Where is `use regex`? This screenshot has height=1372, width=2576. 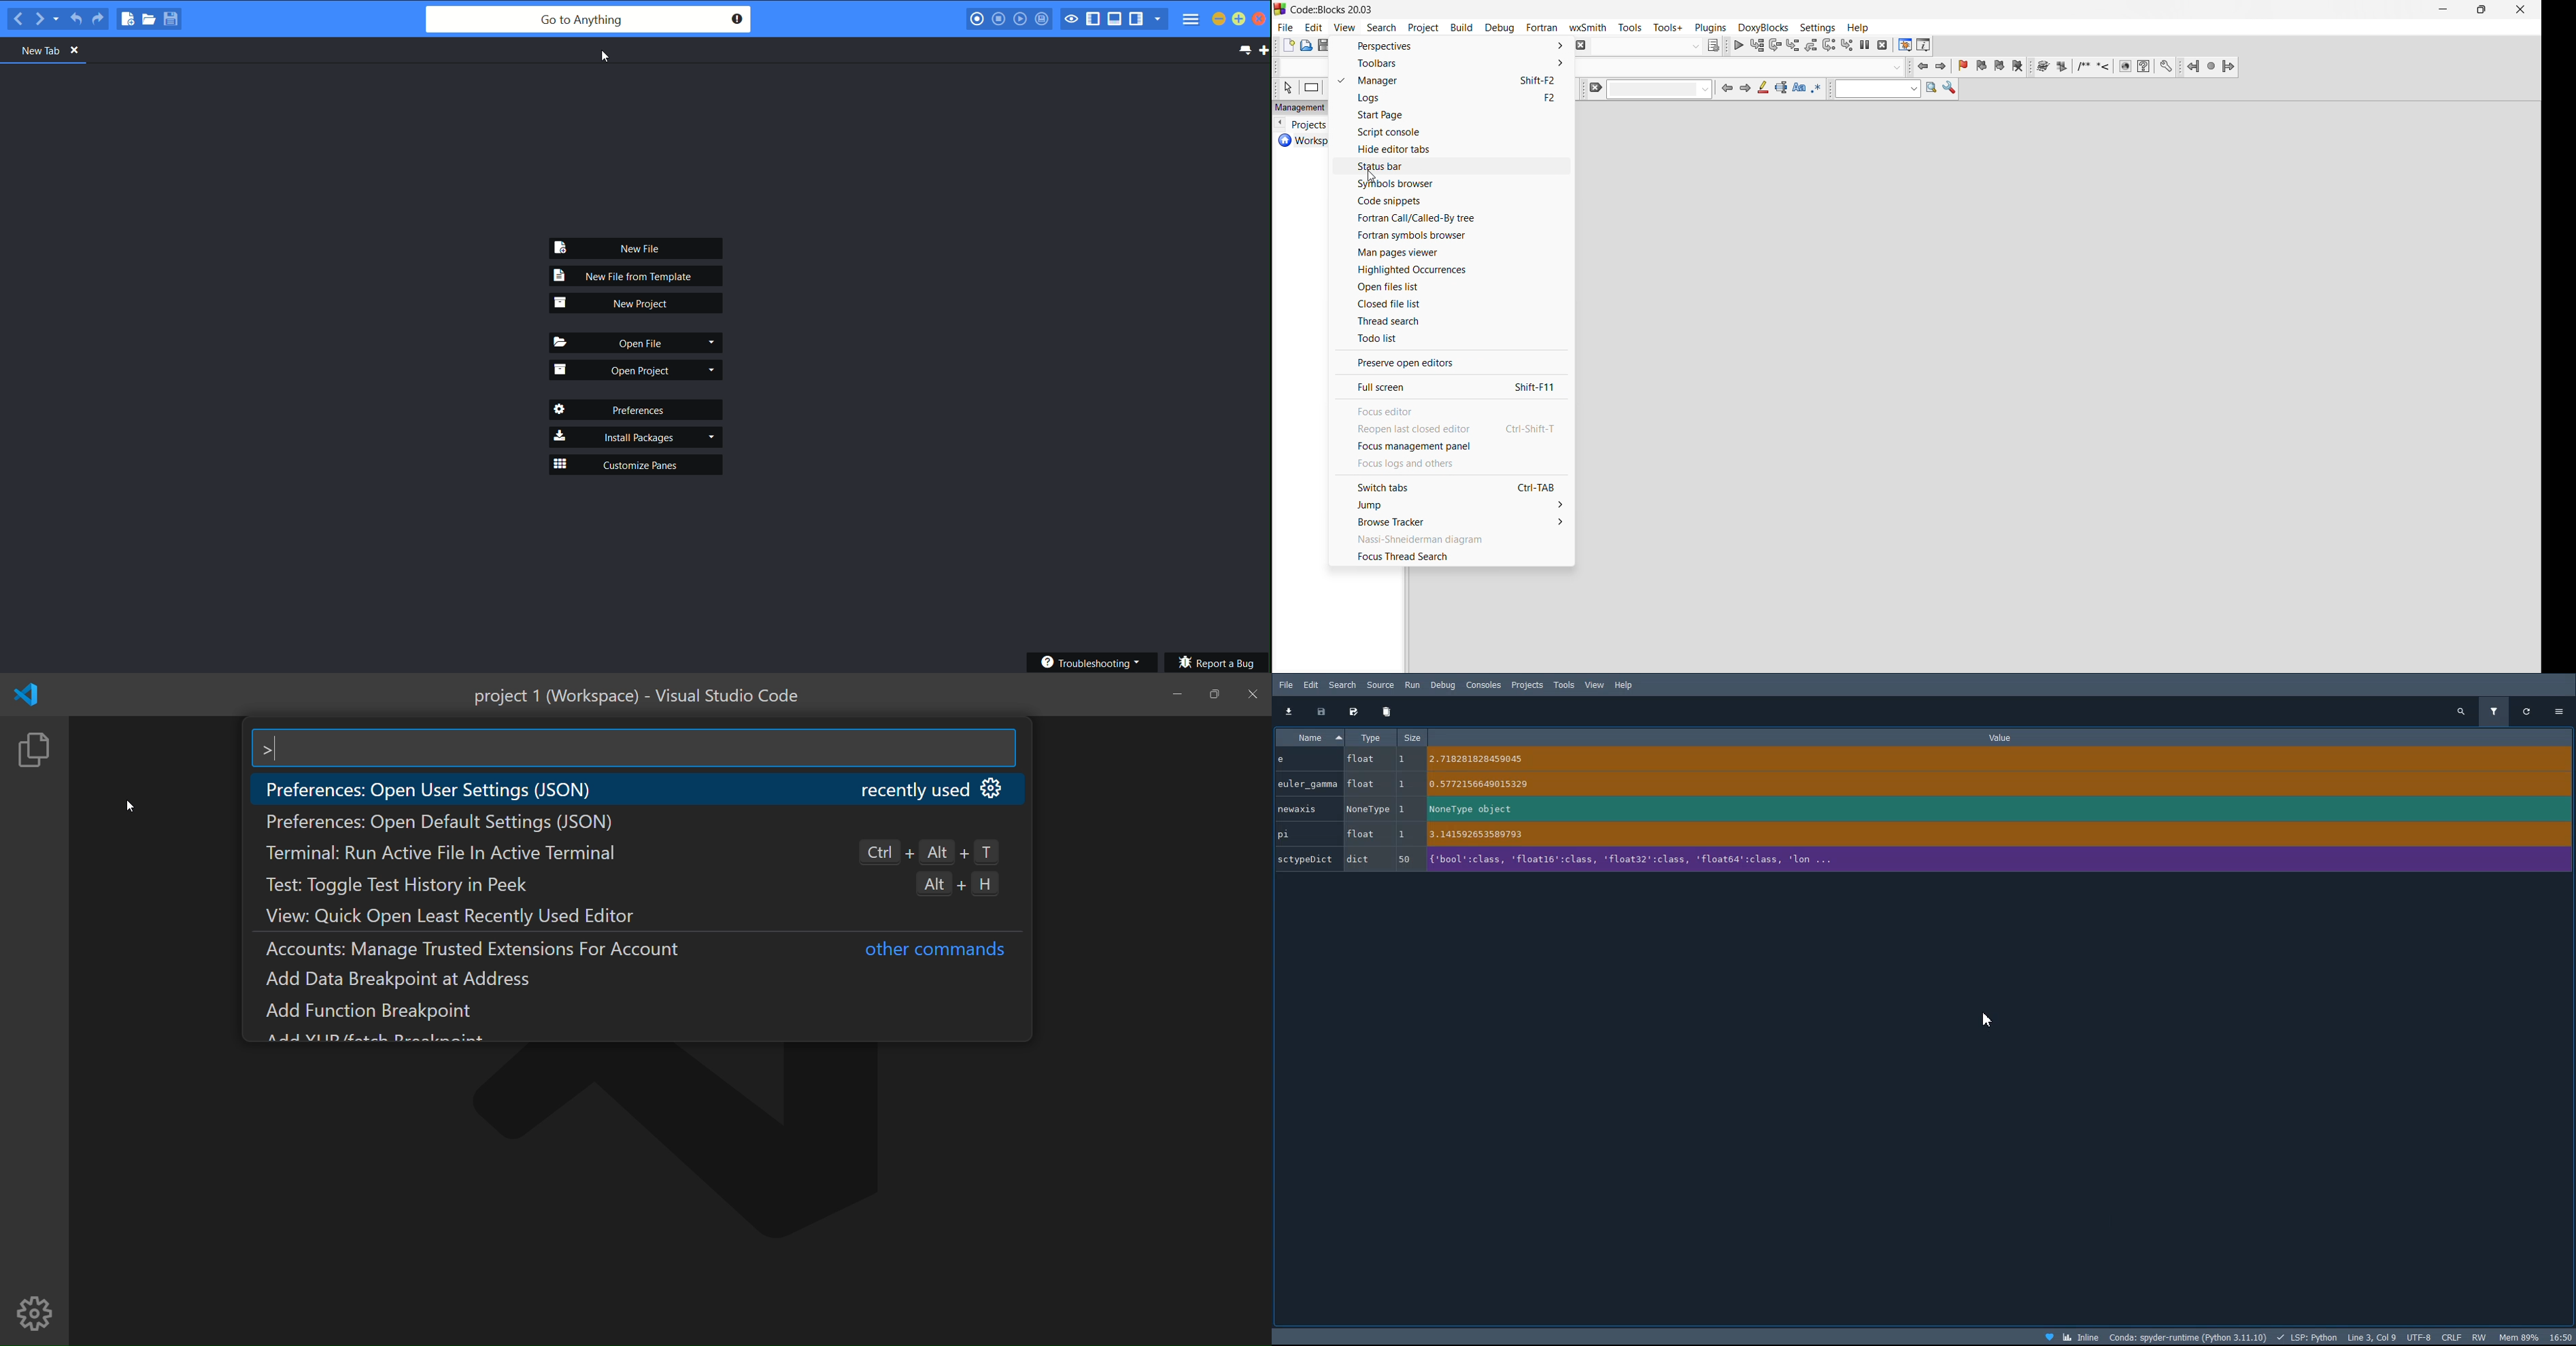 use regex is located at coordinates (1817, 93).